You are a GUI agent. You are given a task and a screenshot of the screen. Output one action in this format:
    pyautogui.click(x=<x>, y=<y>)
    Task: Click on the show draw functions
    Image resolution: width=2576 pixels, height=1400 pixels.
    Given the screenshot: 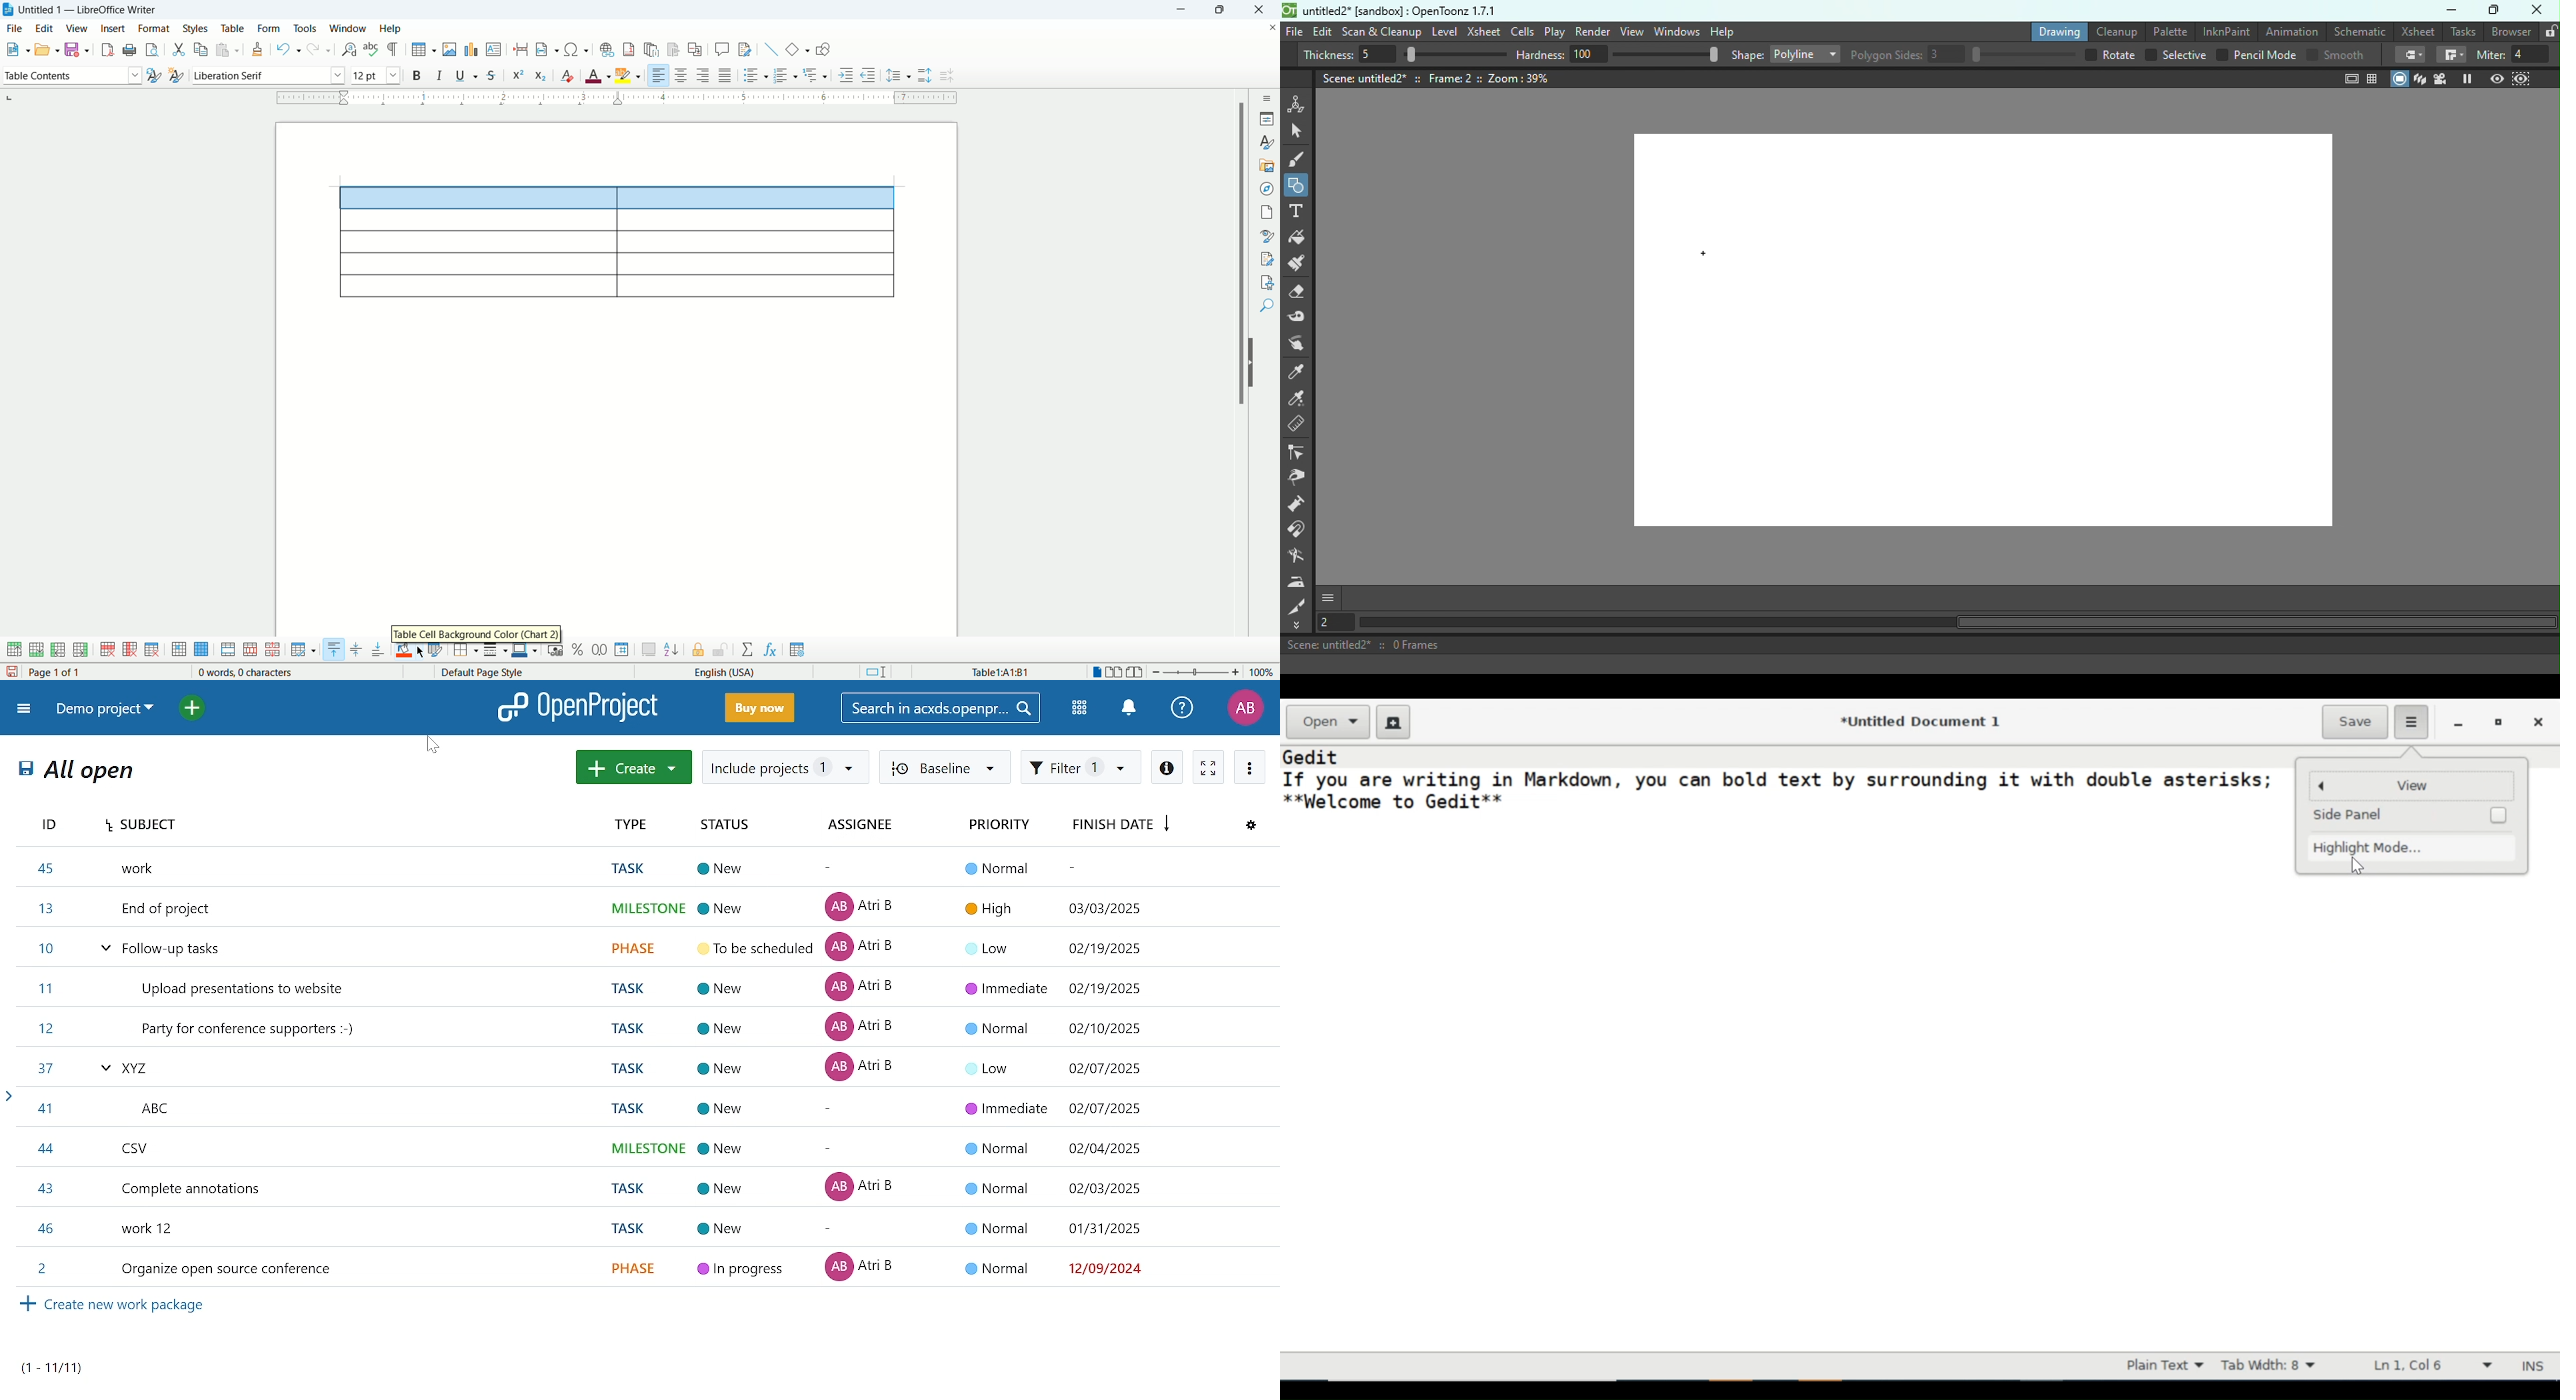 What is the action you would take?
    pyautogui.click(x=823, y=49)
    